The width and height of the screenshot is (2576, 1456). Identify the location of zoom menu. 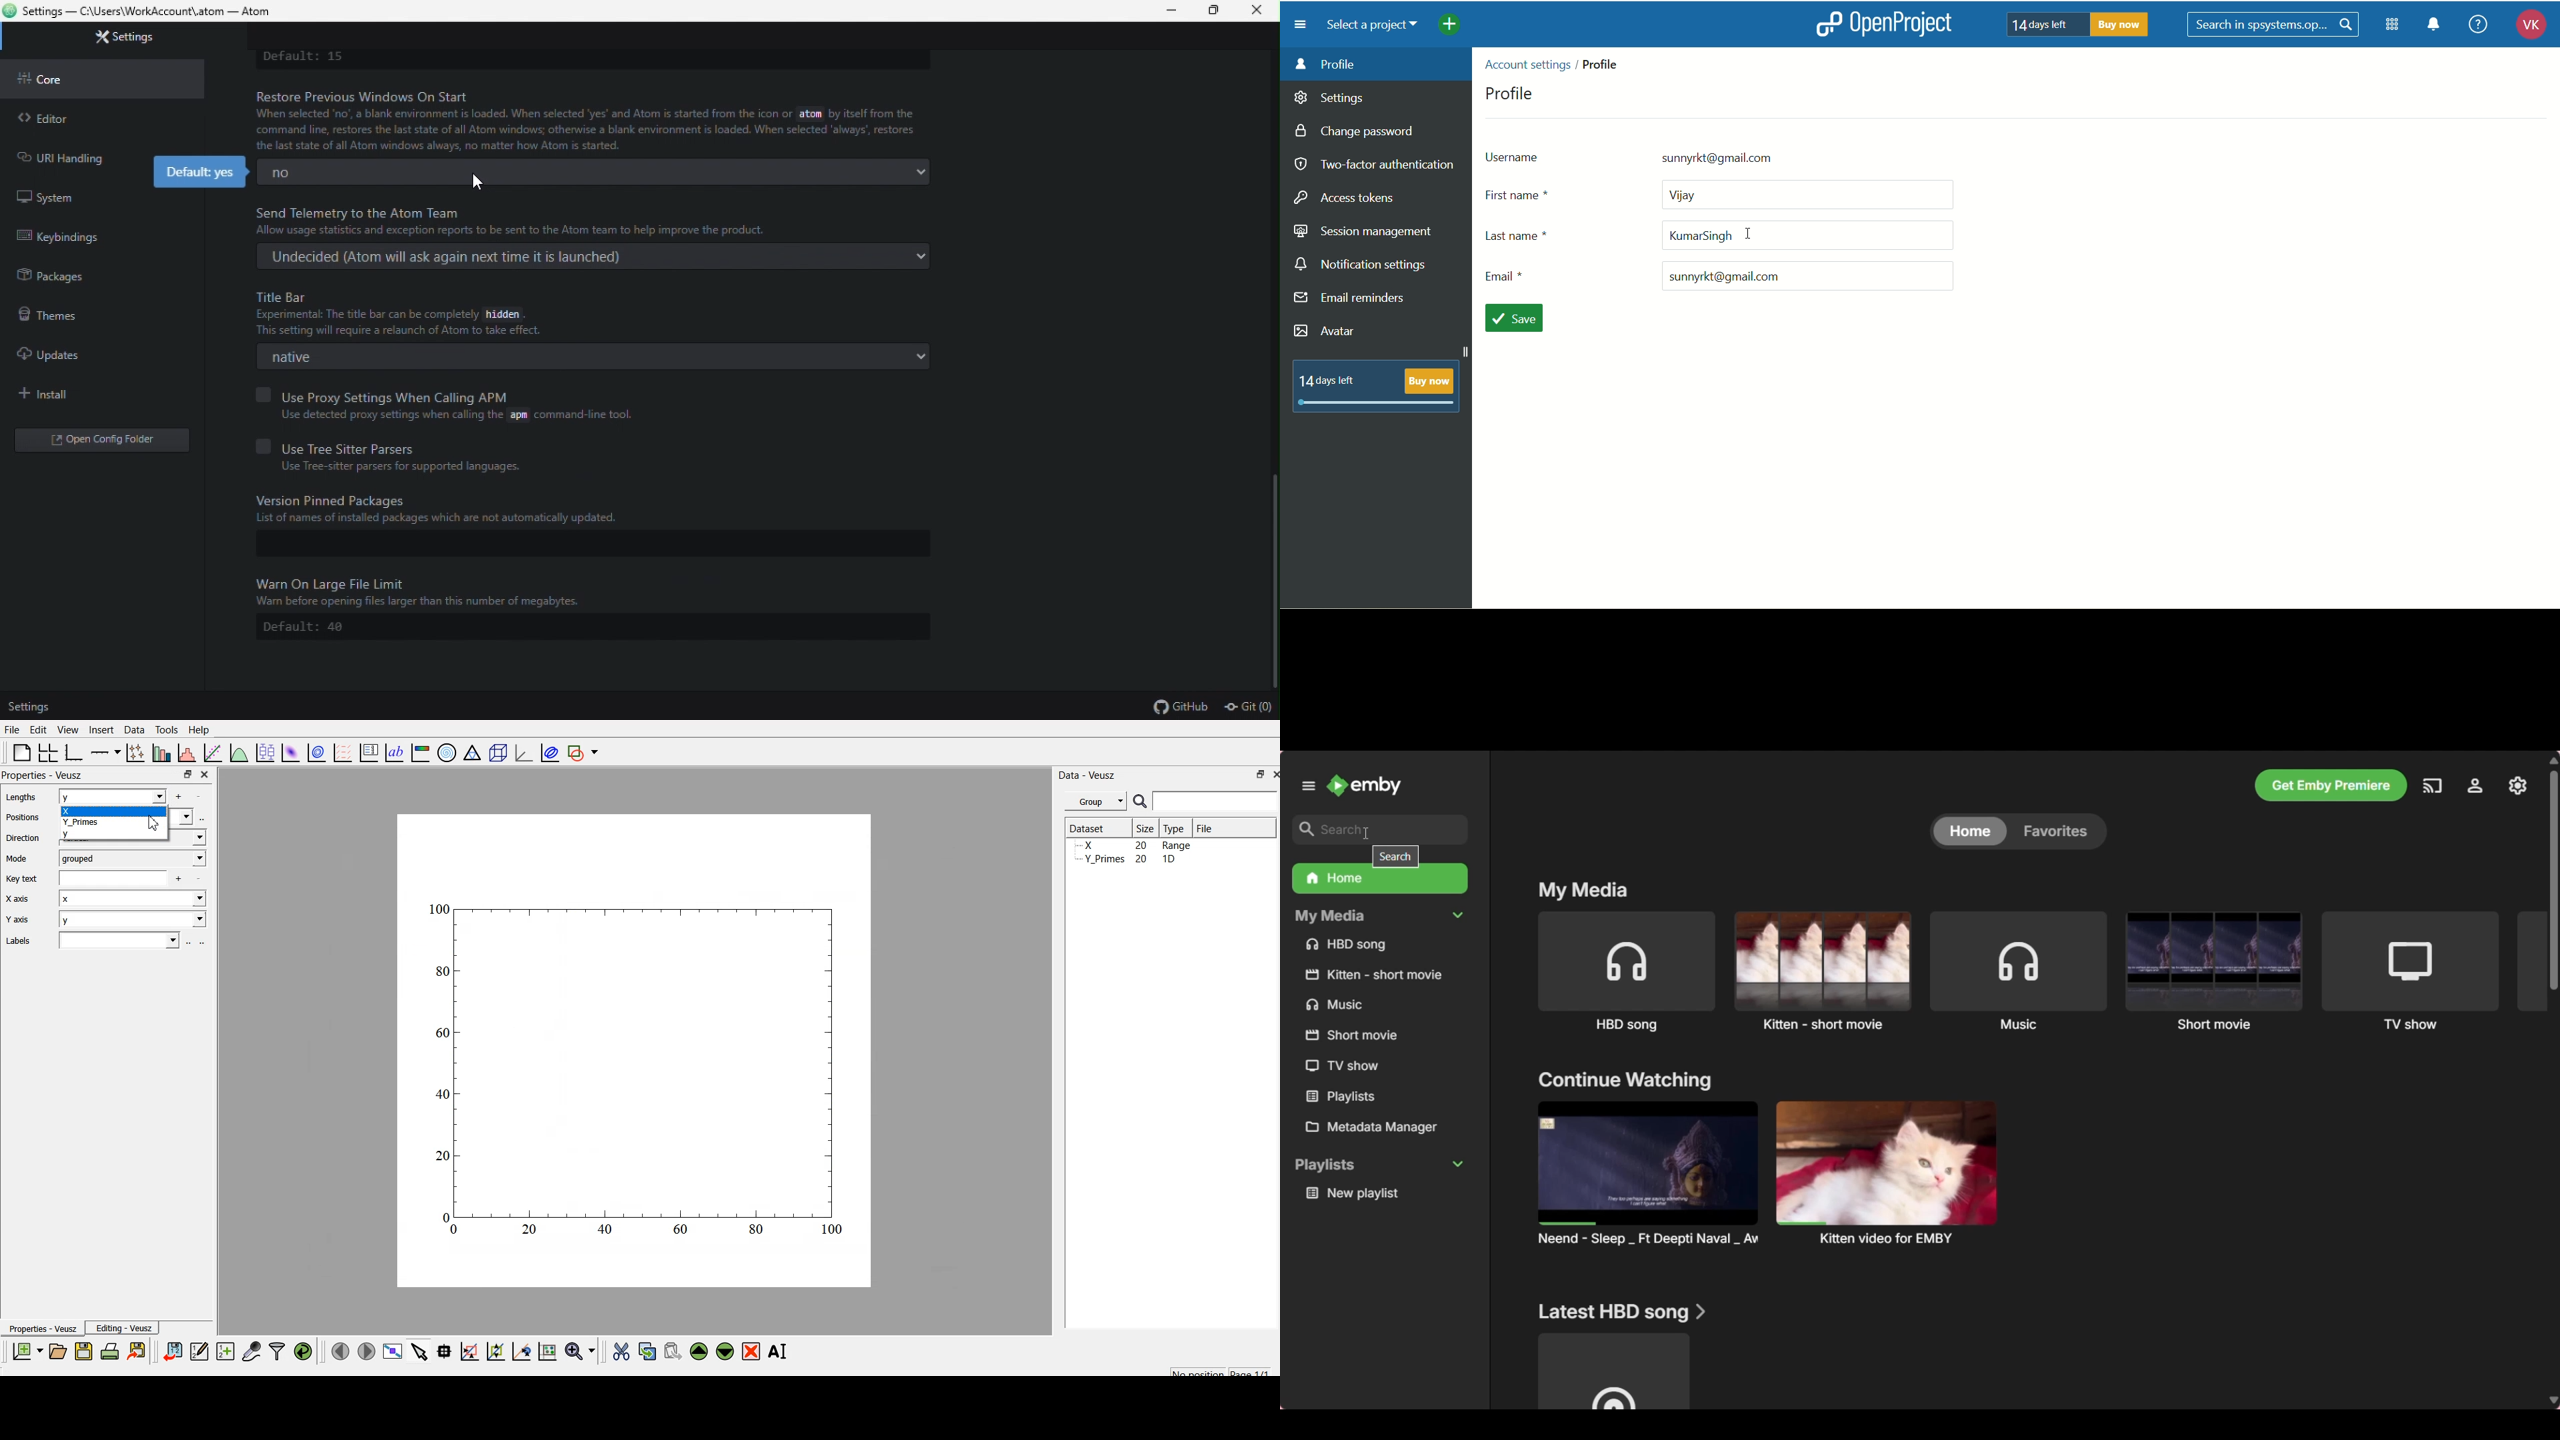
(580, 1351).